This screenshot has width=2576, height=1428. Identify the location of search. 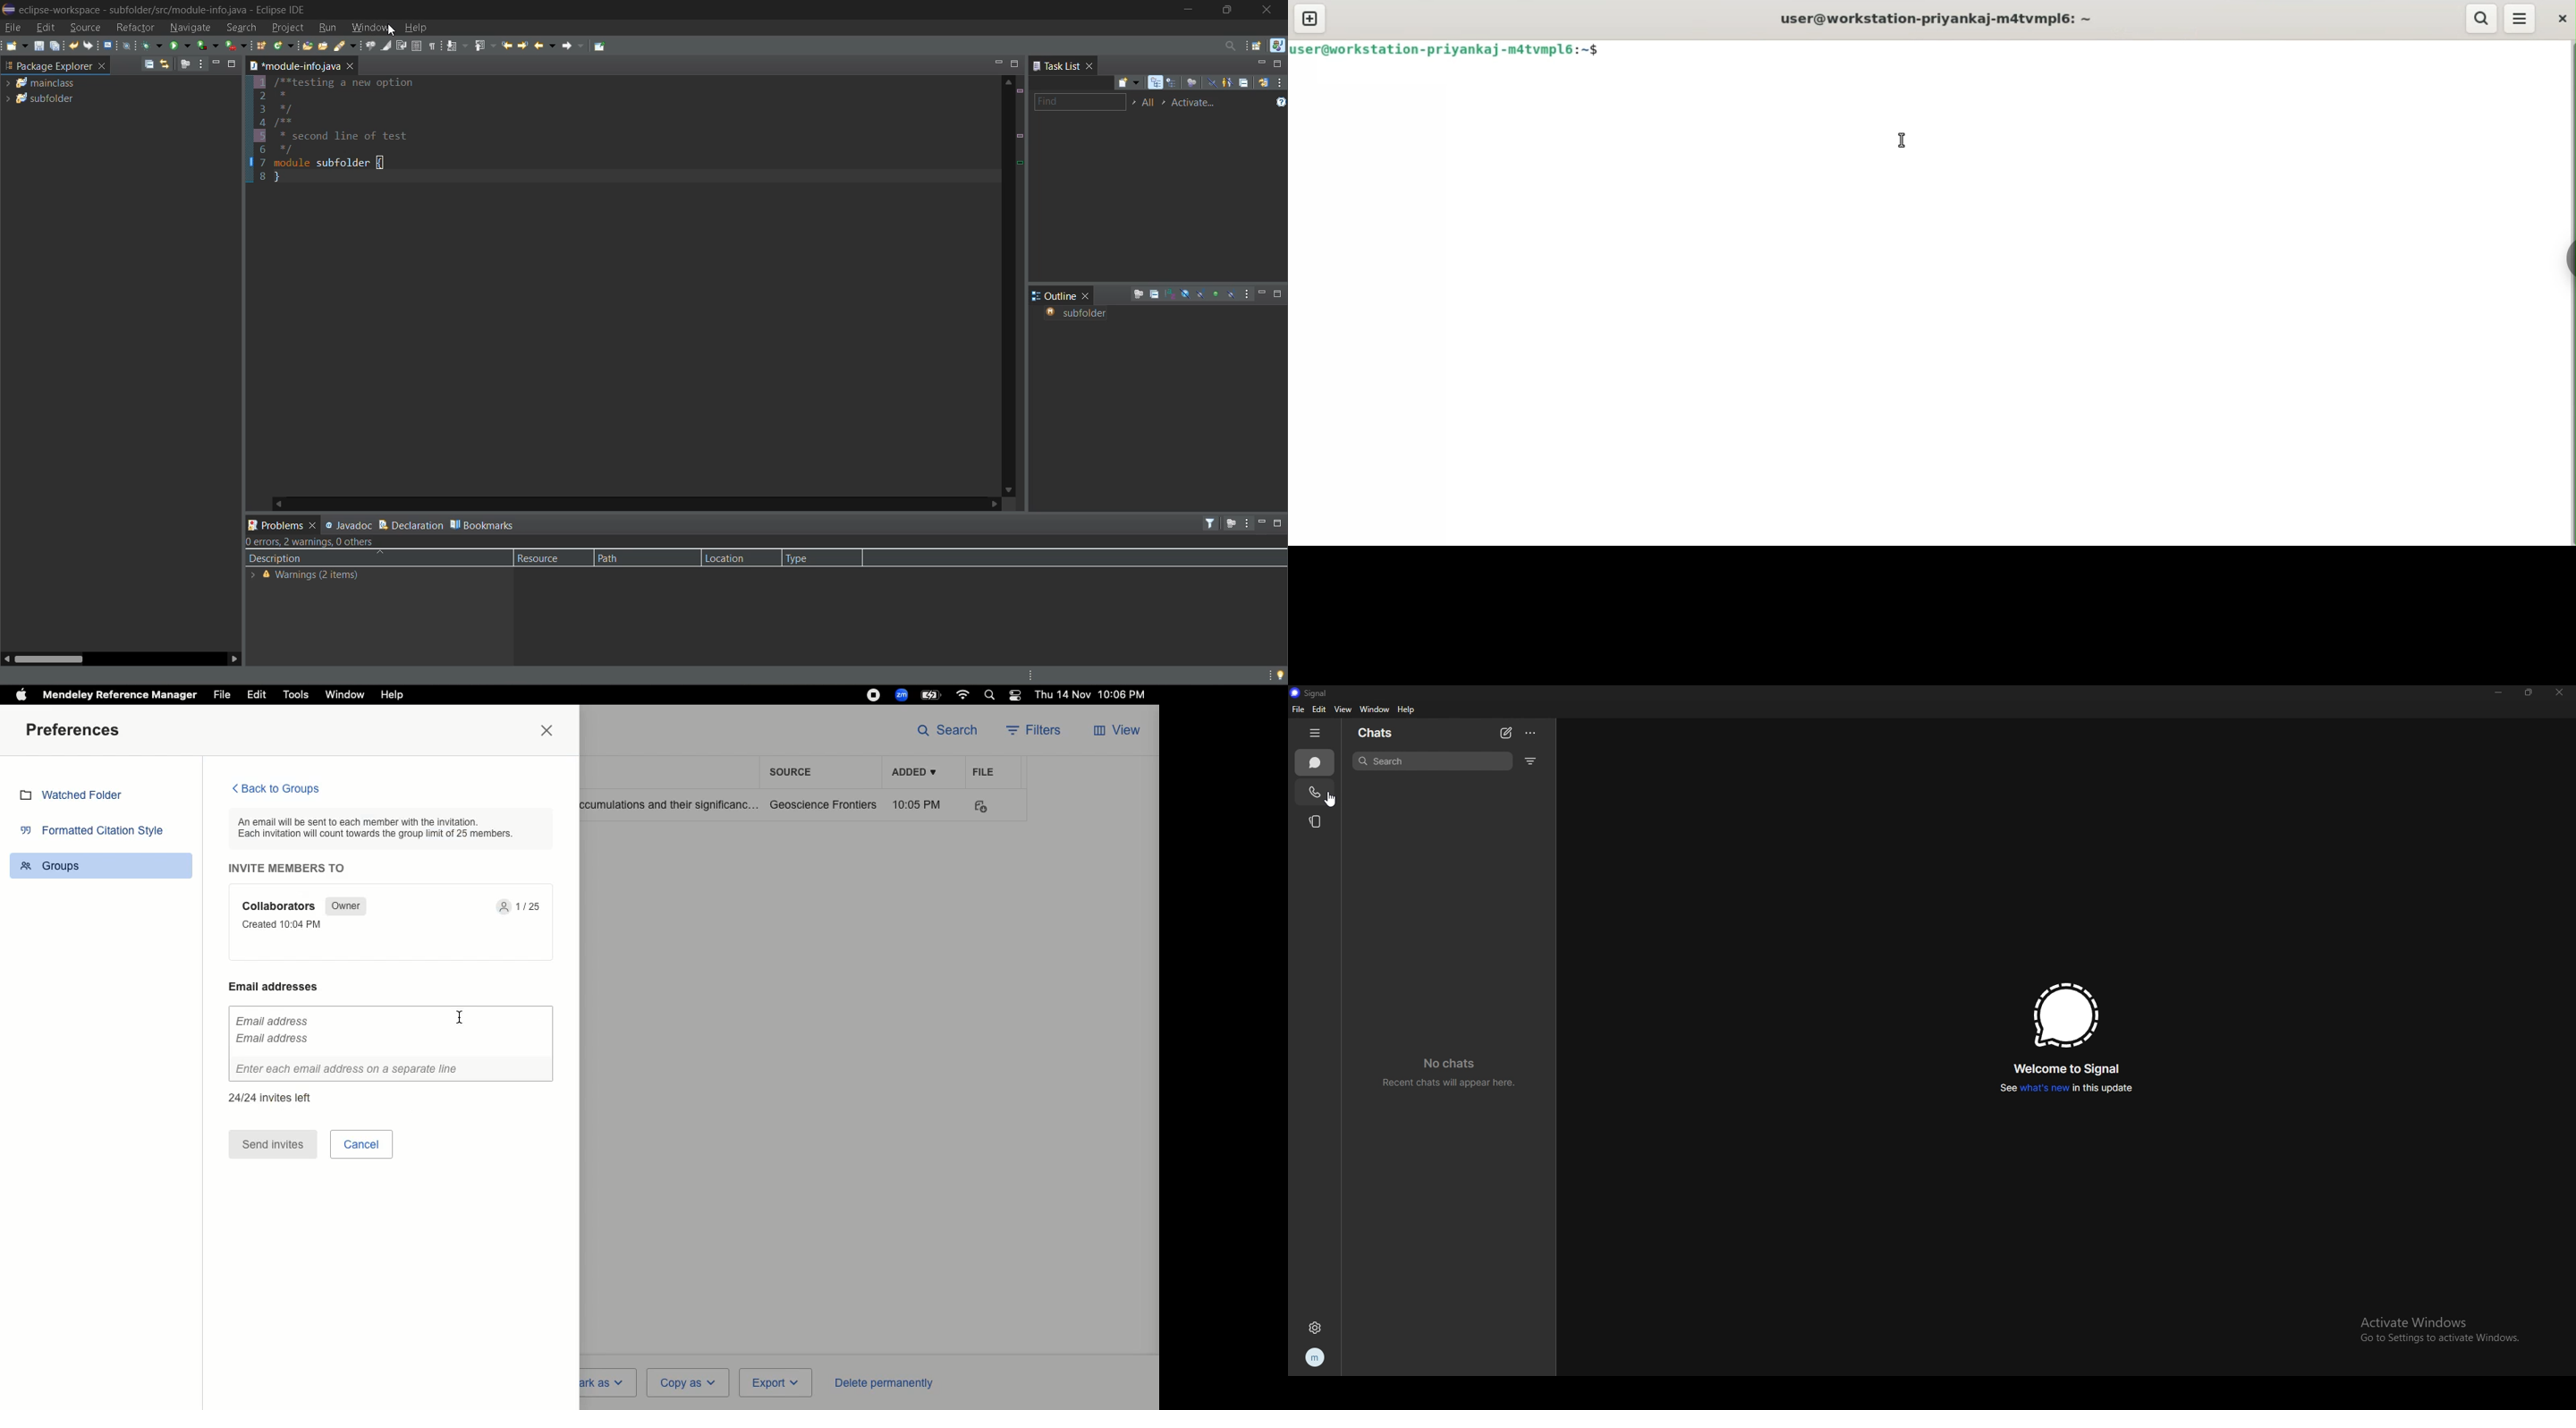
(242, 27).